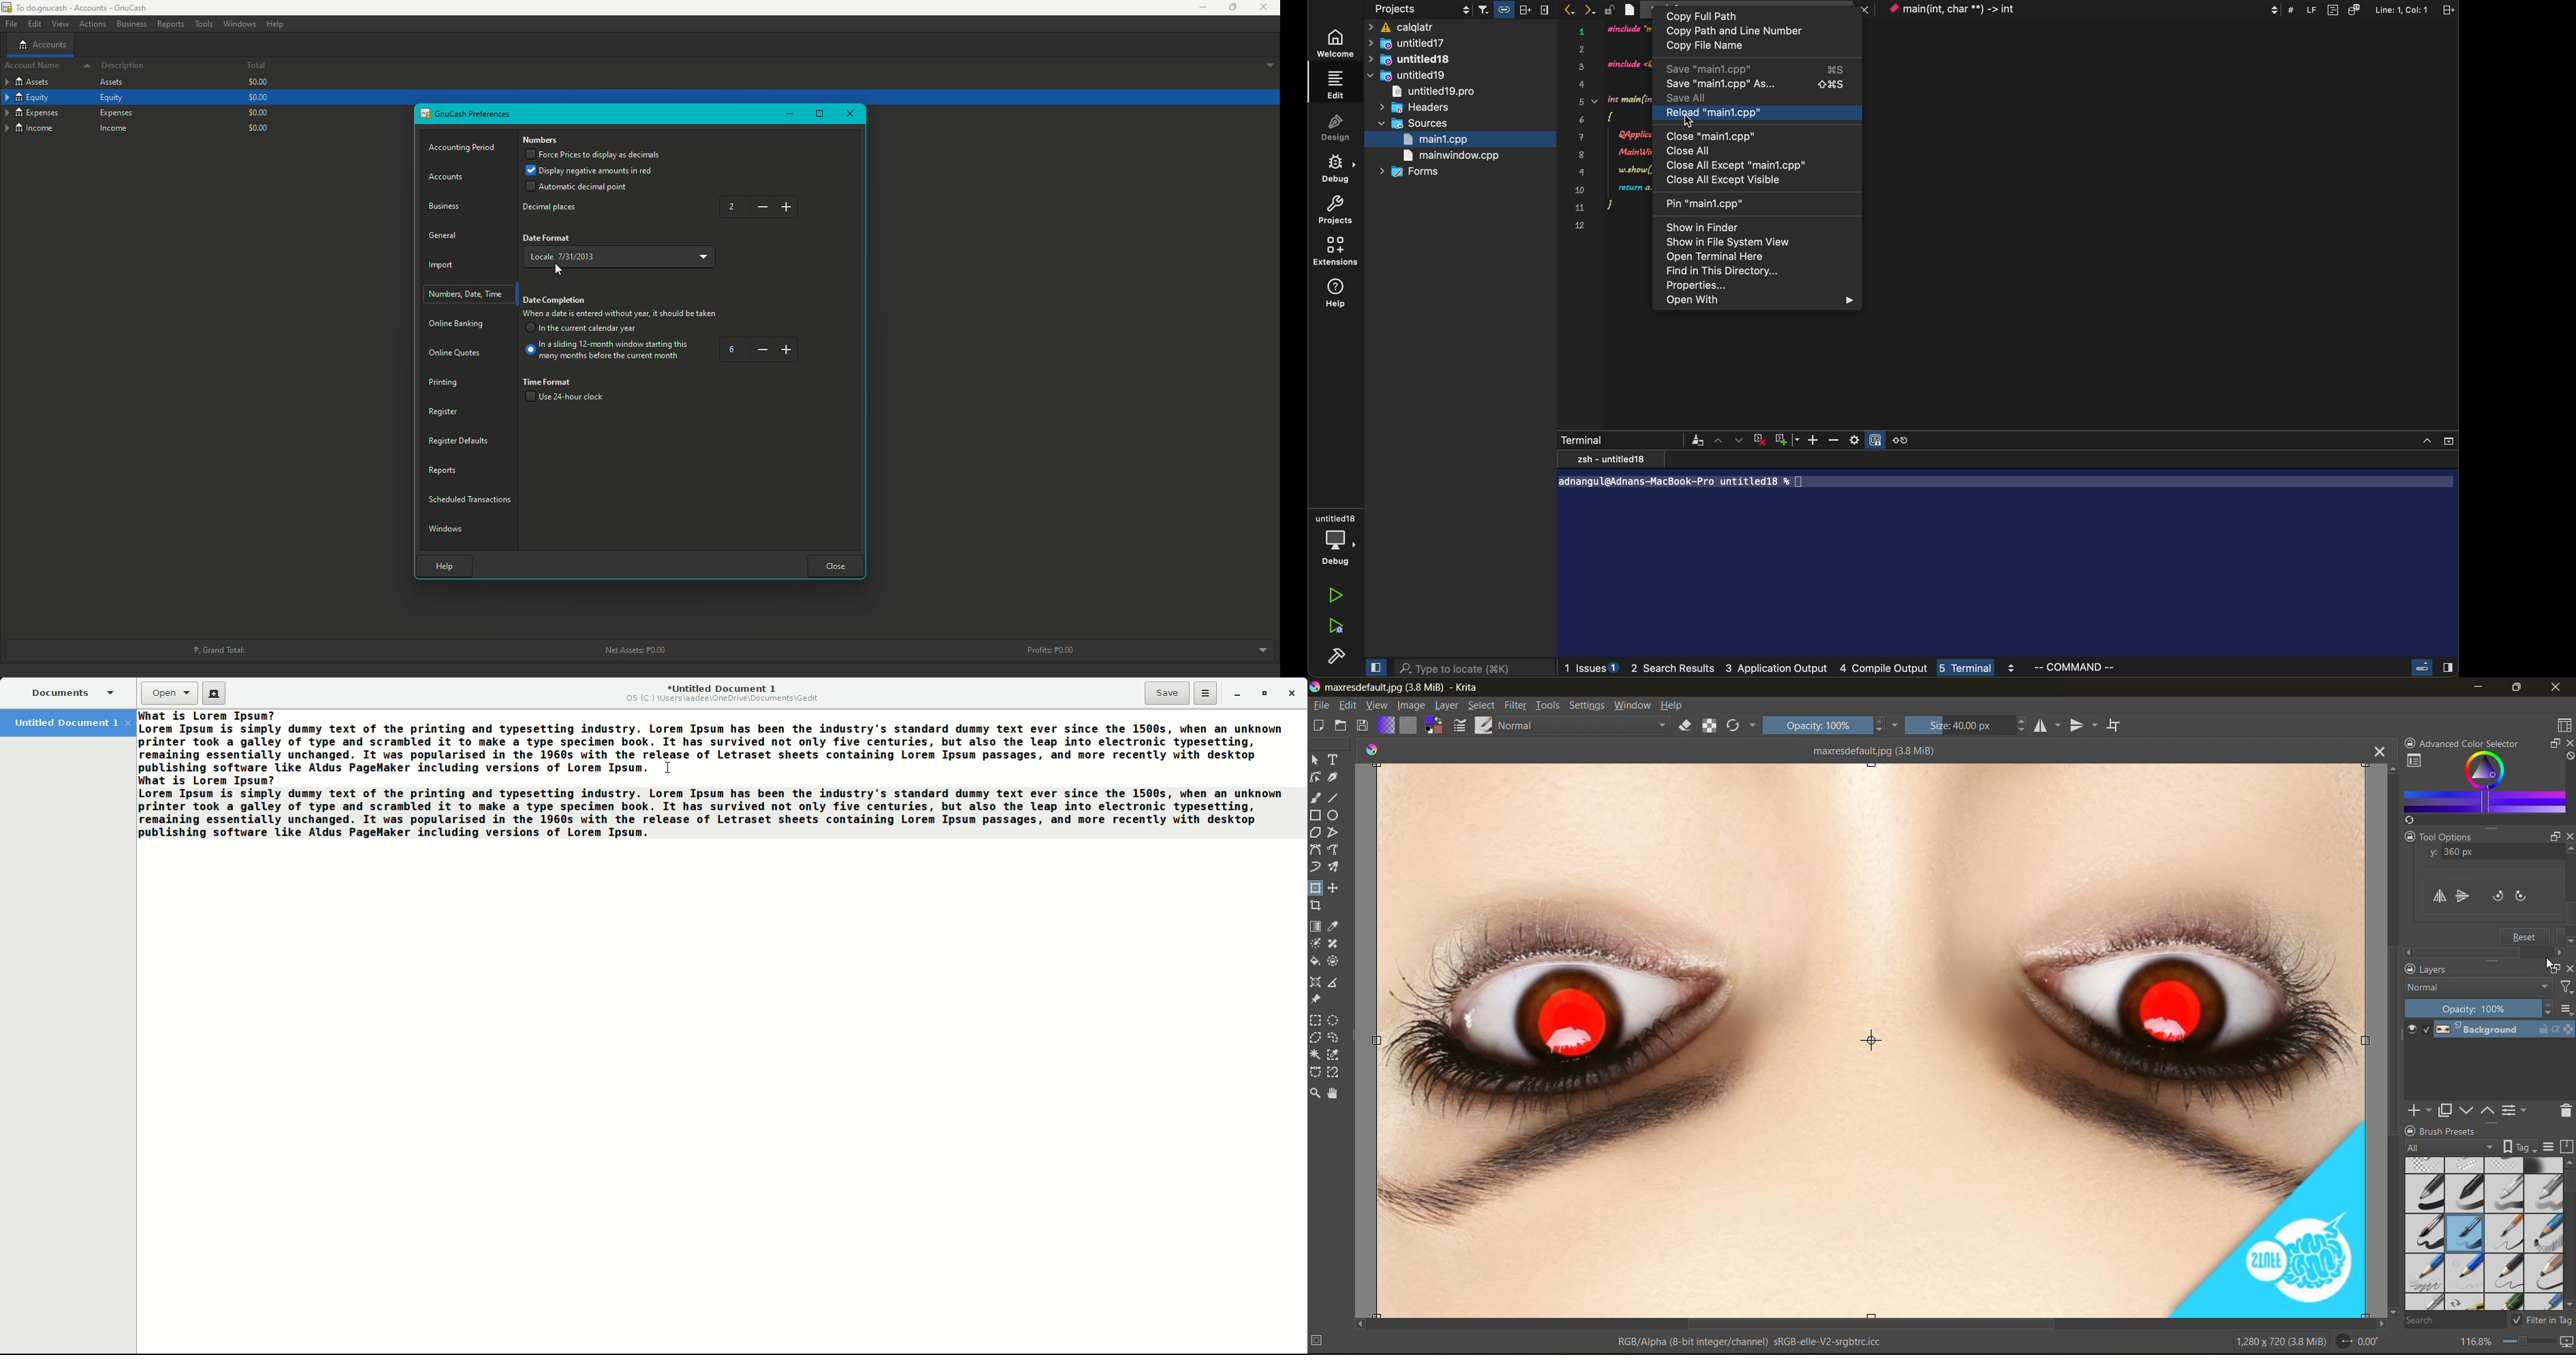 The image size is (2576, 1372). What do you see at coordinates (1337, 887) in the screenshot?
I see `tool` at bounding box center [1337, 887].